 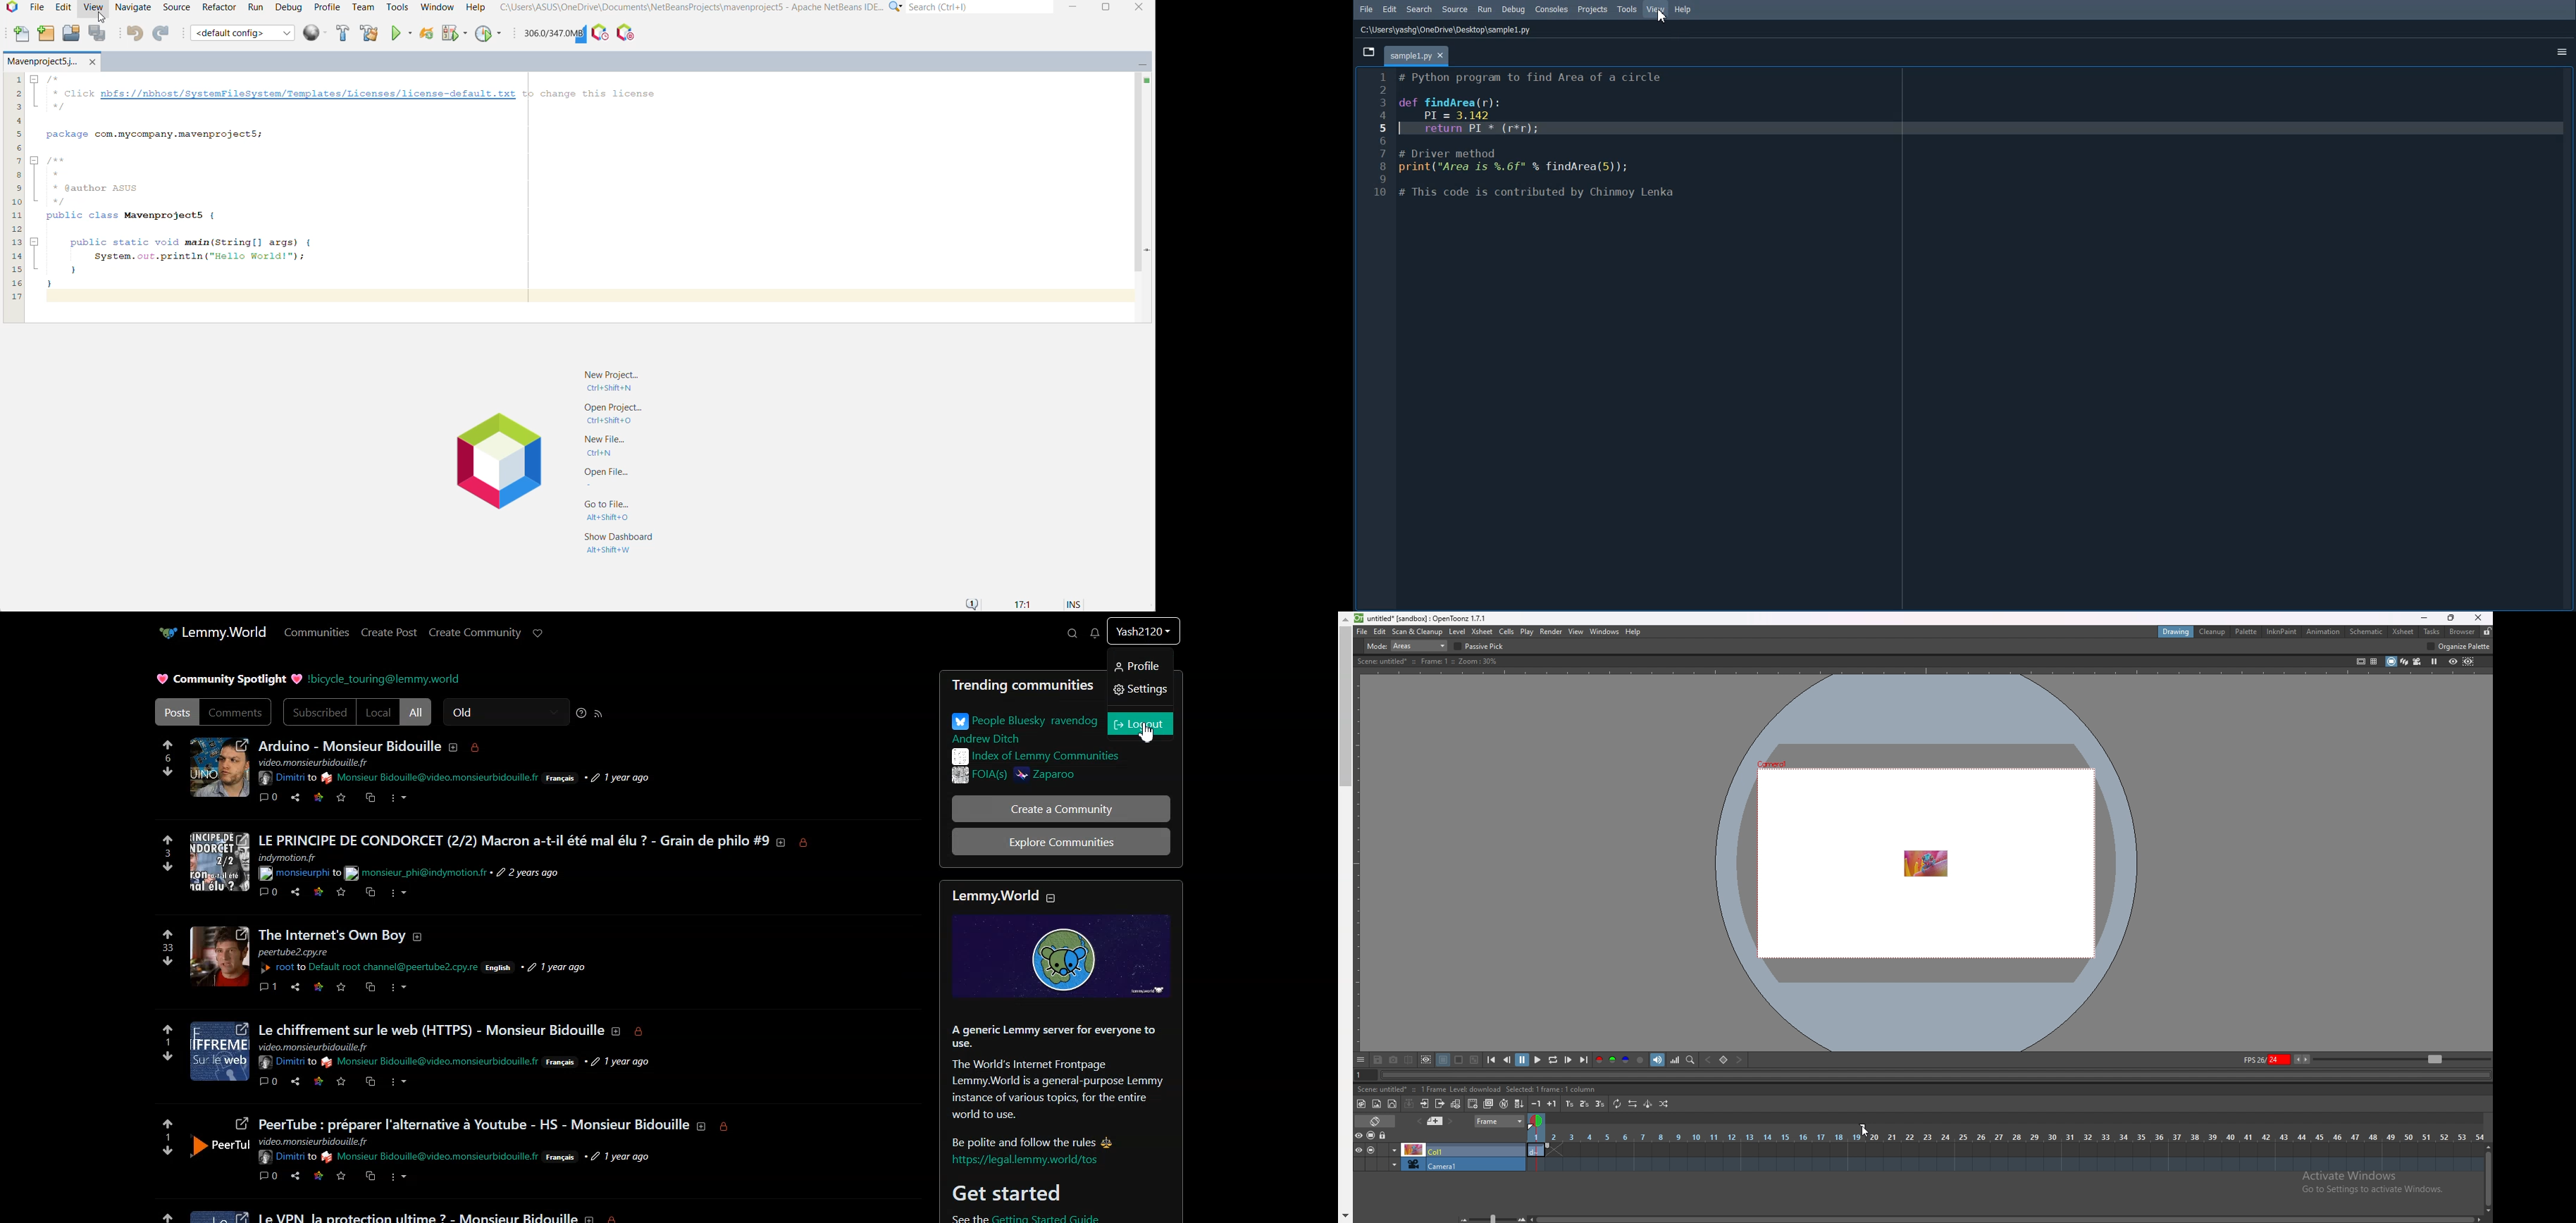 I want to click on RSS, so click(x=599, y=713).